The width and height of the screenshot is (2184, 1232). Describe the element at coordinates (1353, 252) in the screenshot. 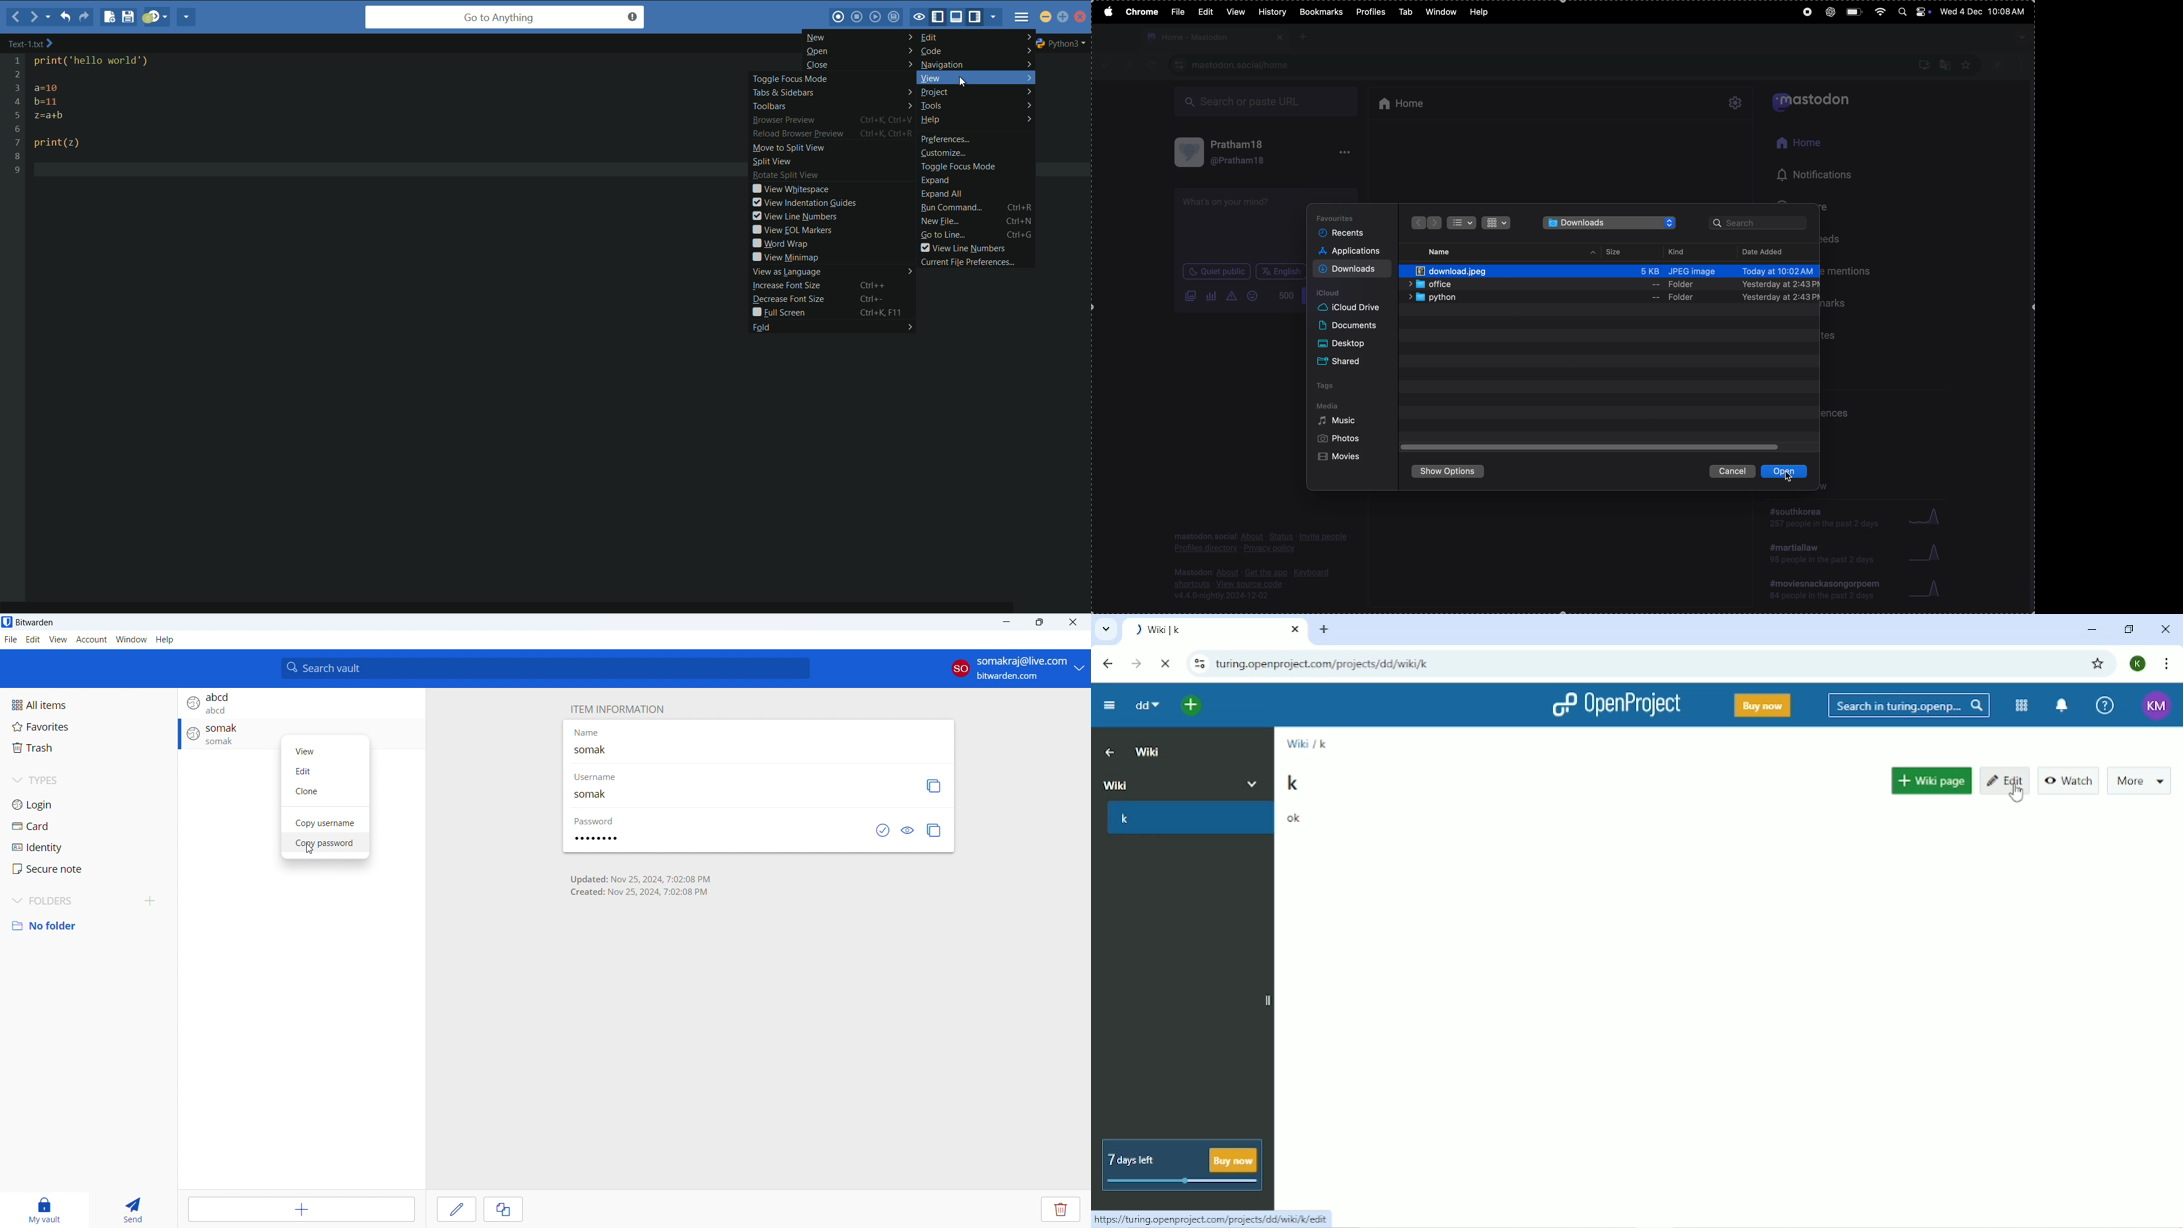

I see `application` at that location.